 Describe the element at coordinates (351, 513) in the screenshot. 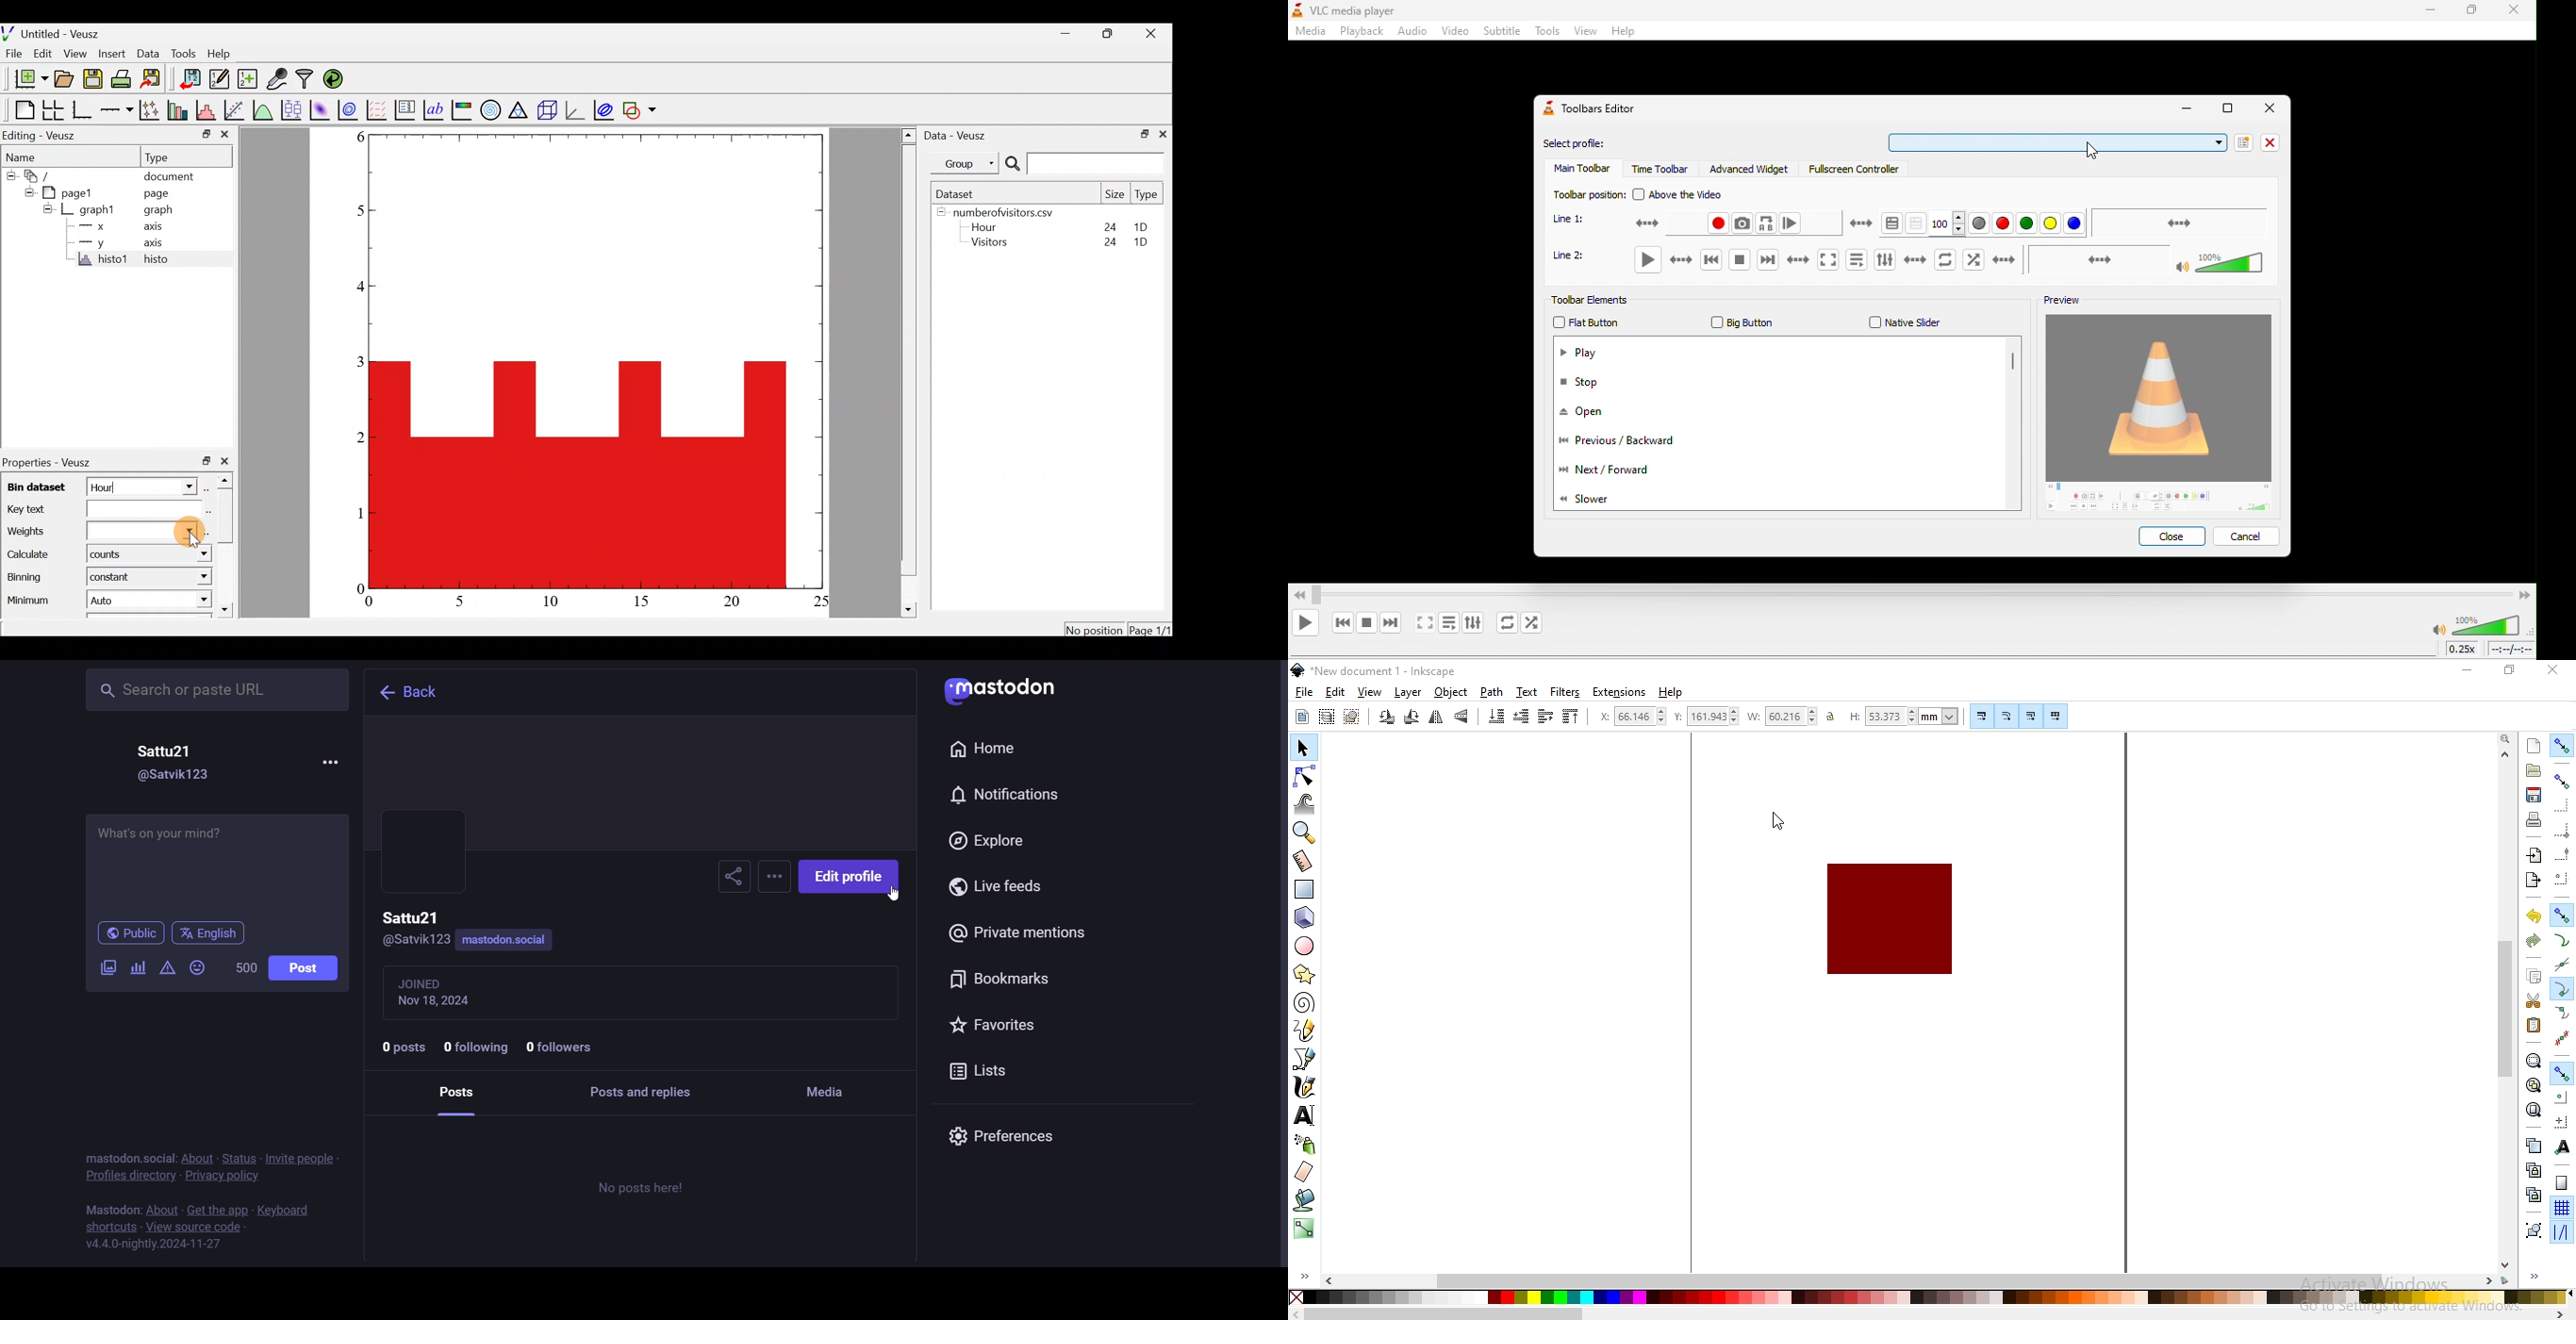

I see `1` at that location.